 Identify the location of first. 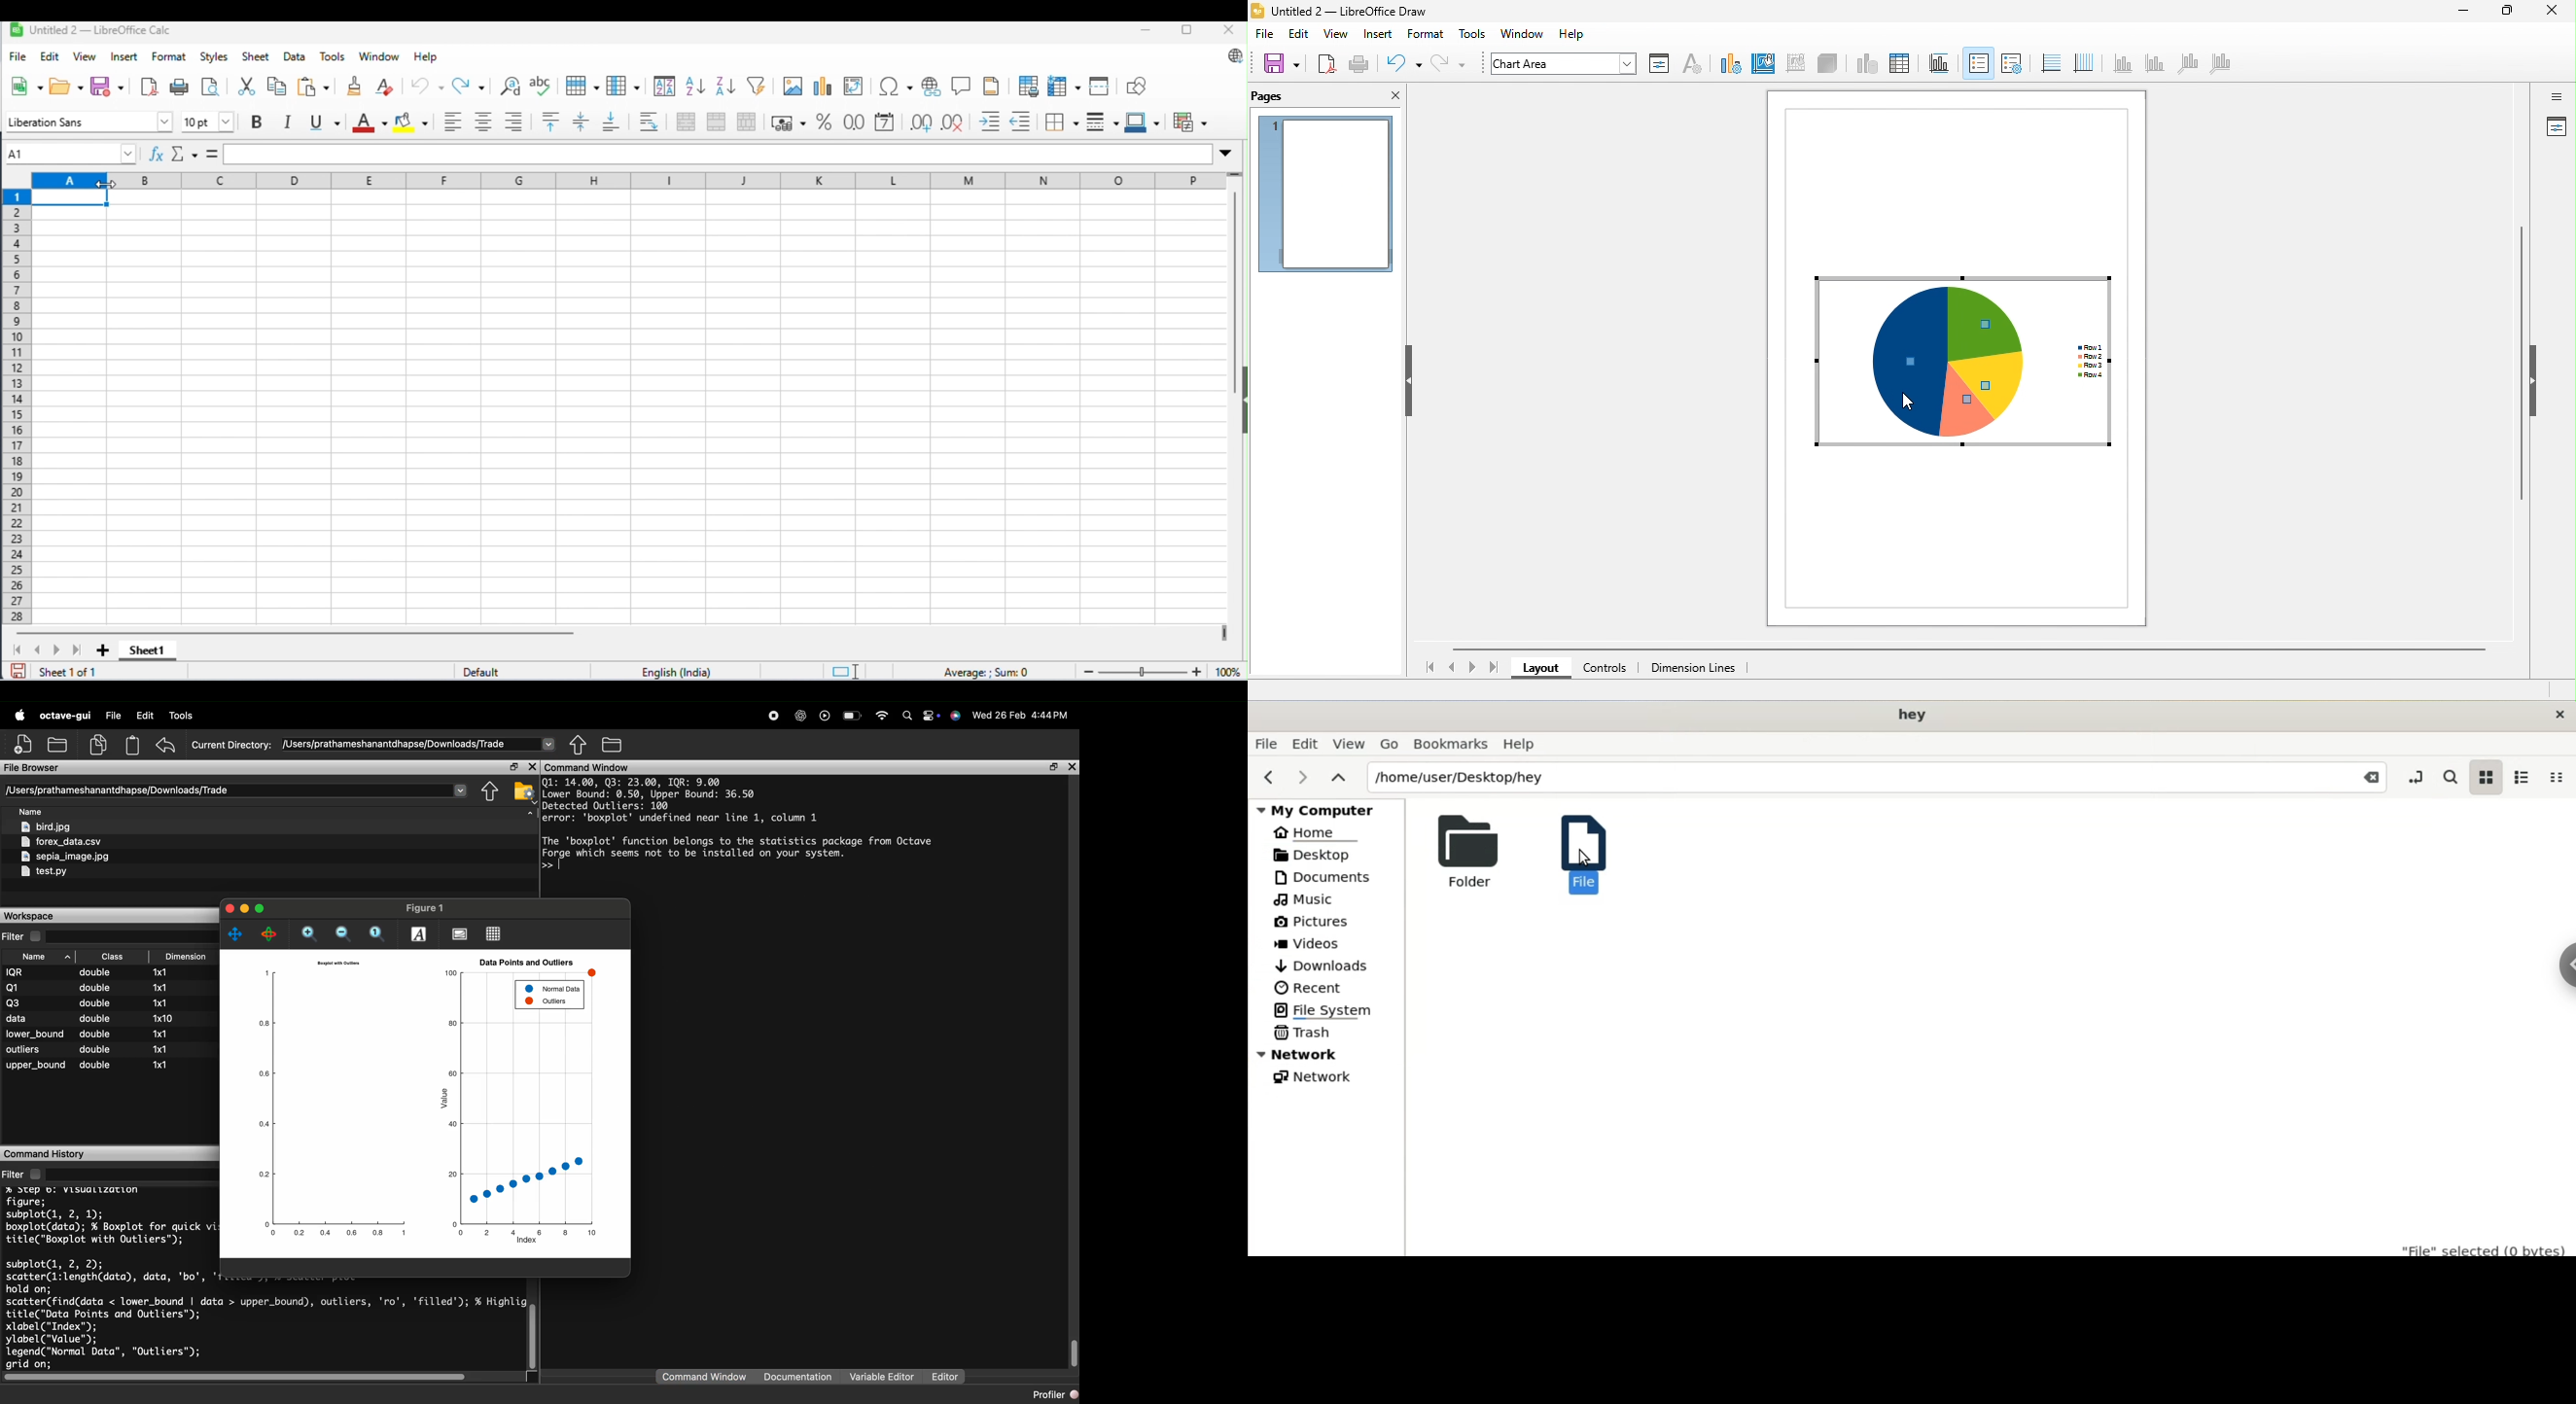
(1427, 668).